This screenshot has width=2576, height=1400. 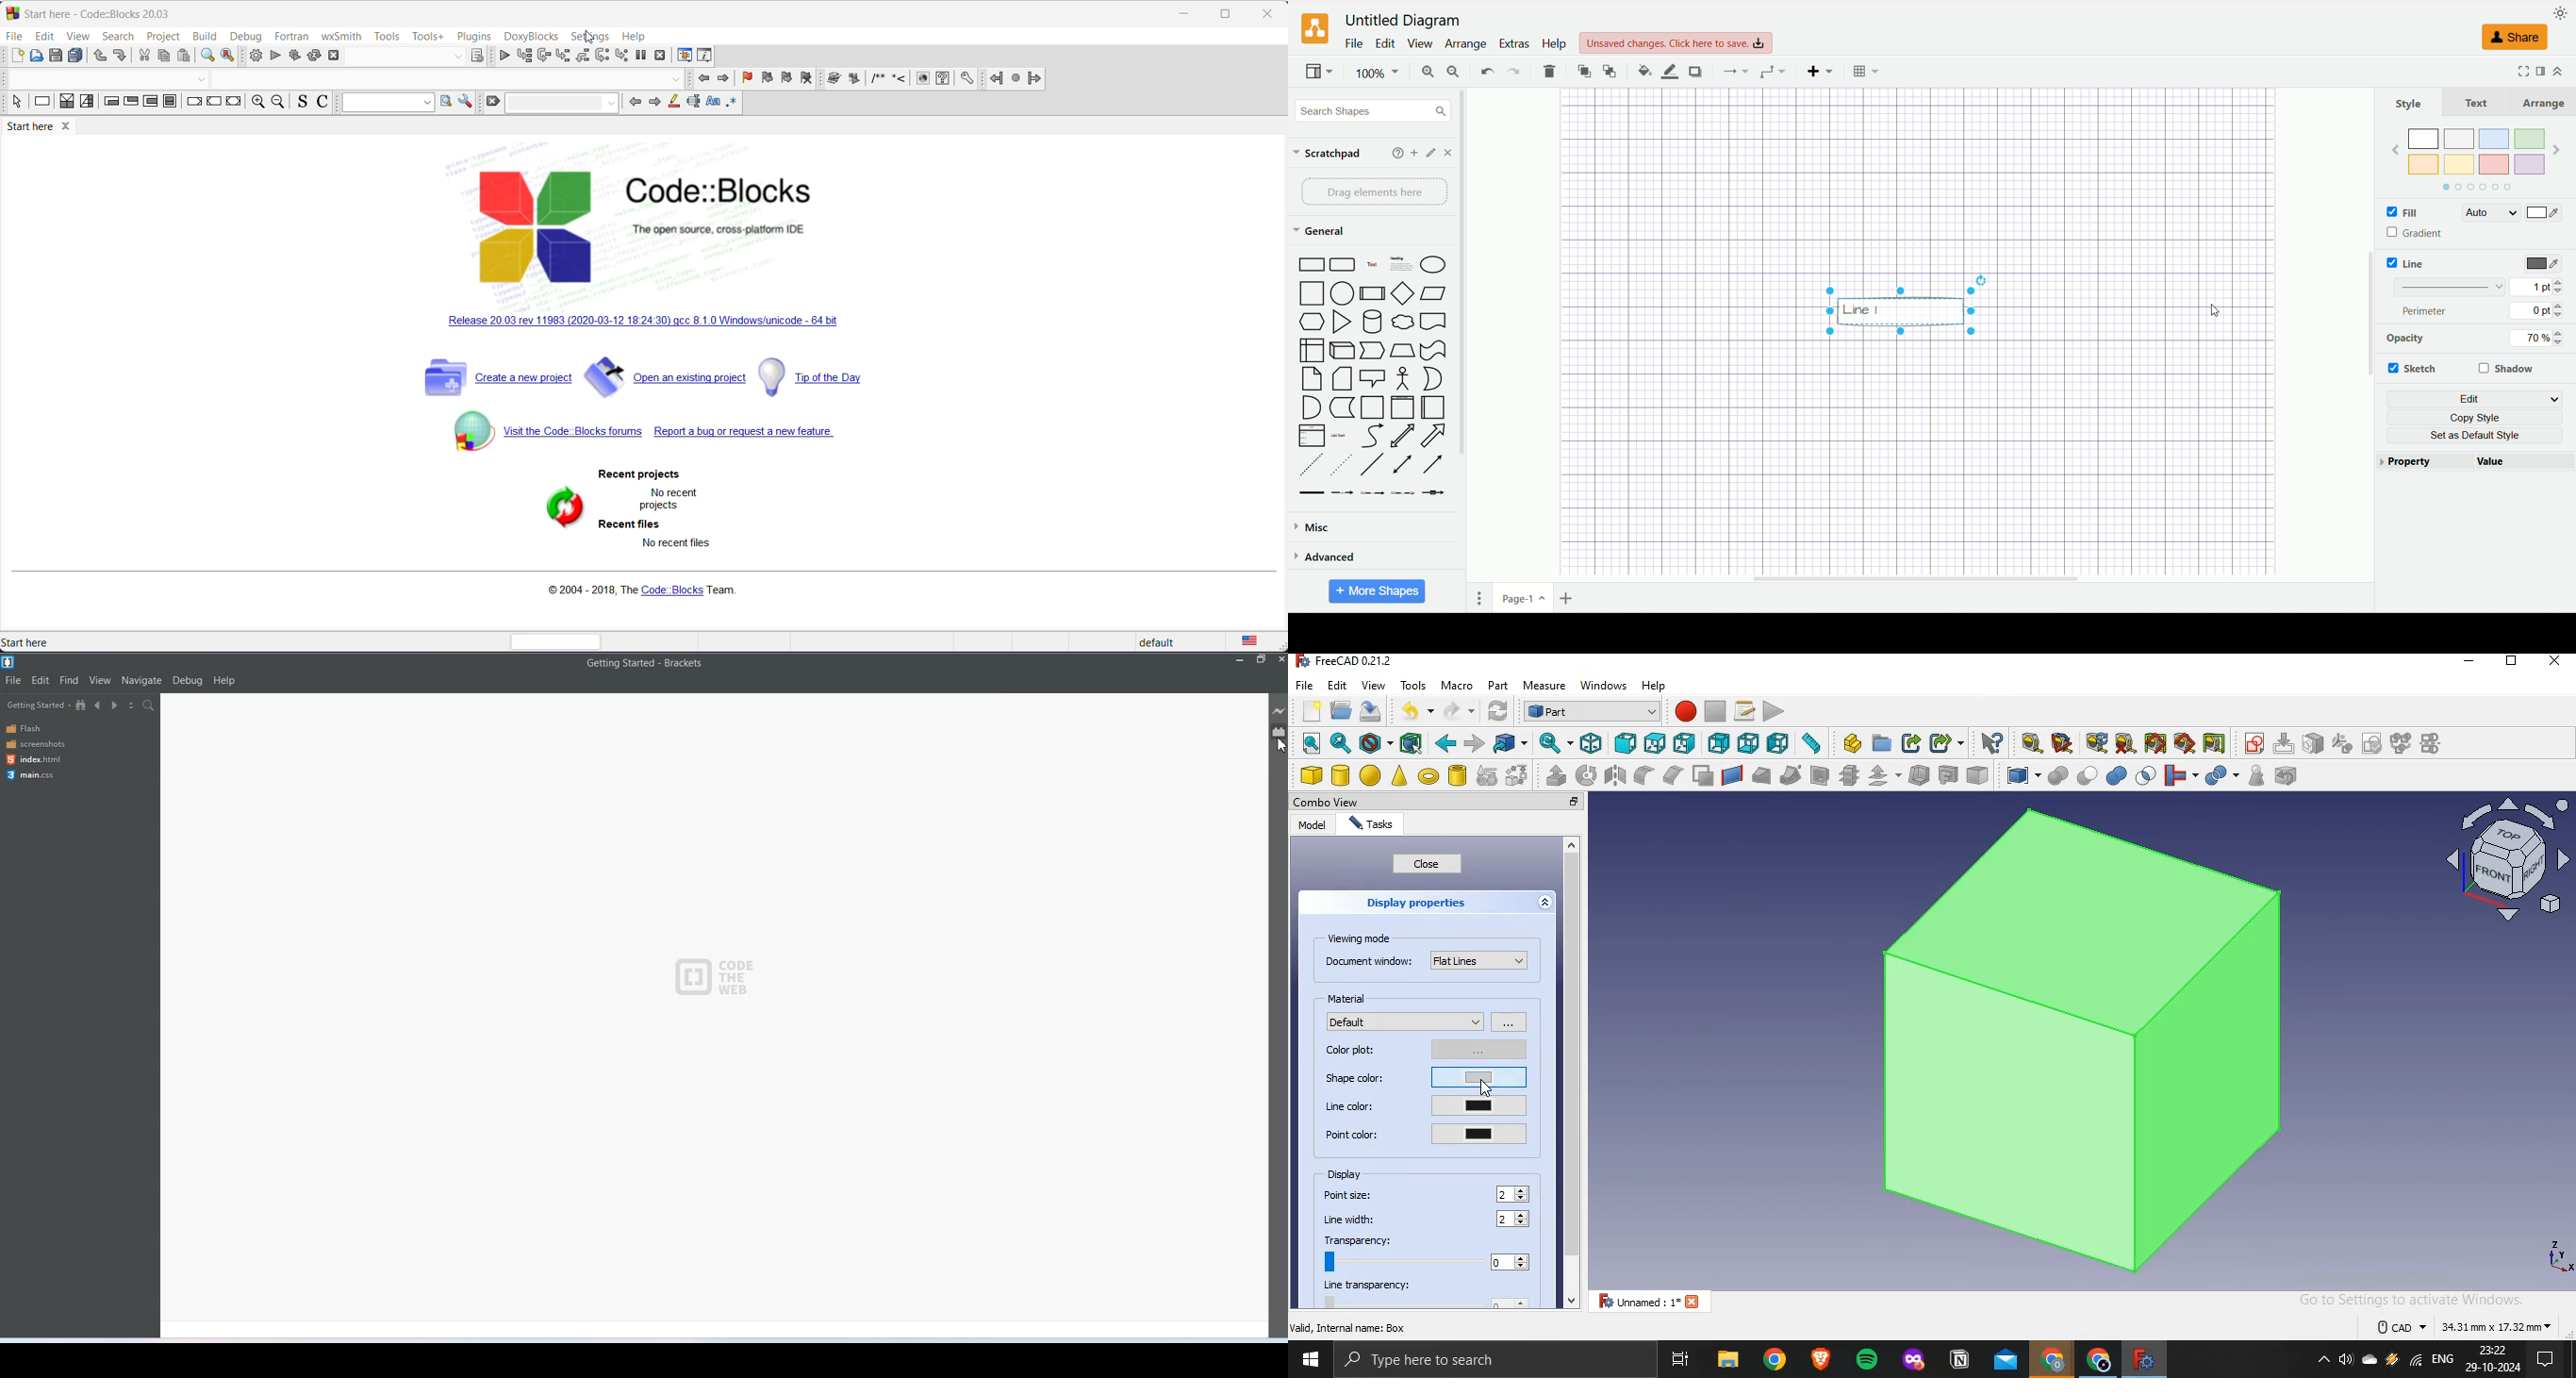 I want to click on toggle all, so click(x=2155, y=743).